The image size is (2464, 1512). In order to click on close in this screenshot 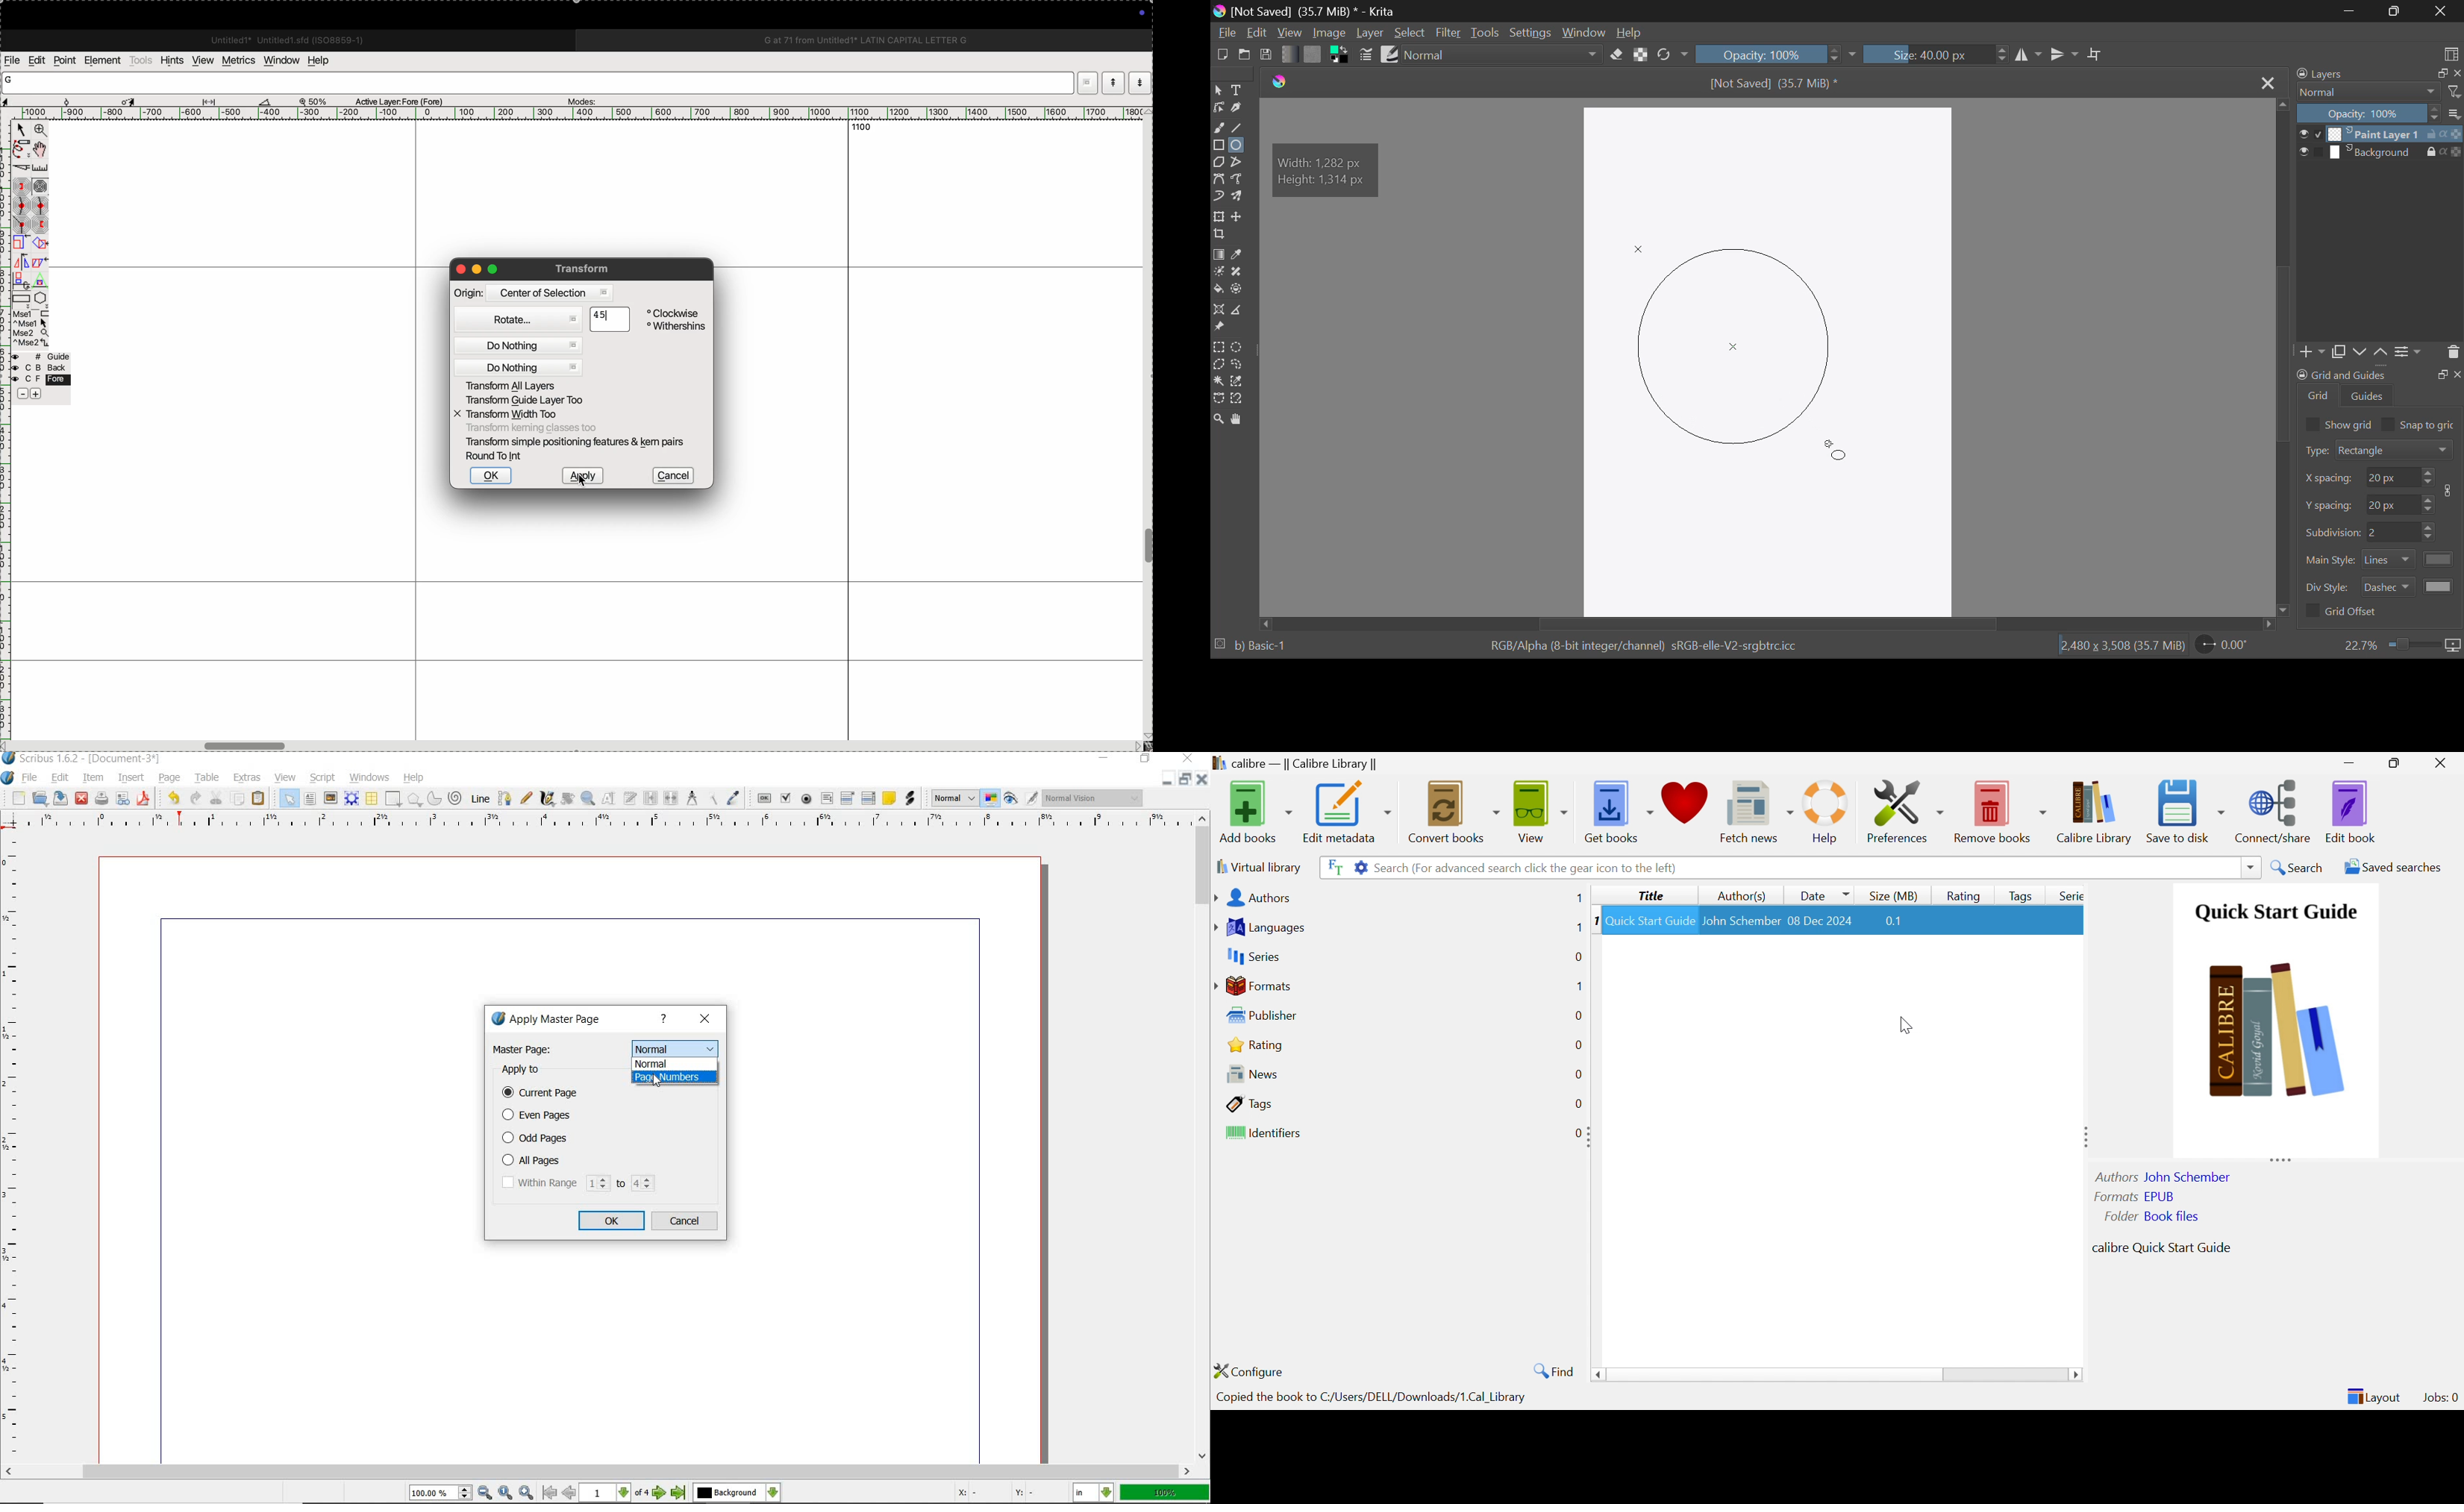, I will do `click(707, 1019)`.